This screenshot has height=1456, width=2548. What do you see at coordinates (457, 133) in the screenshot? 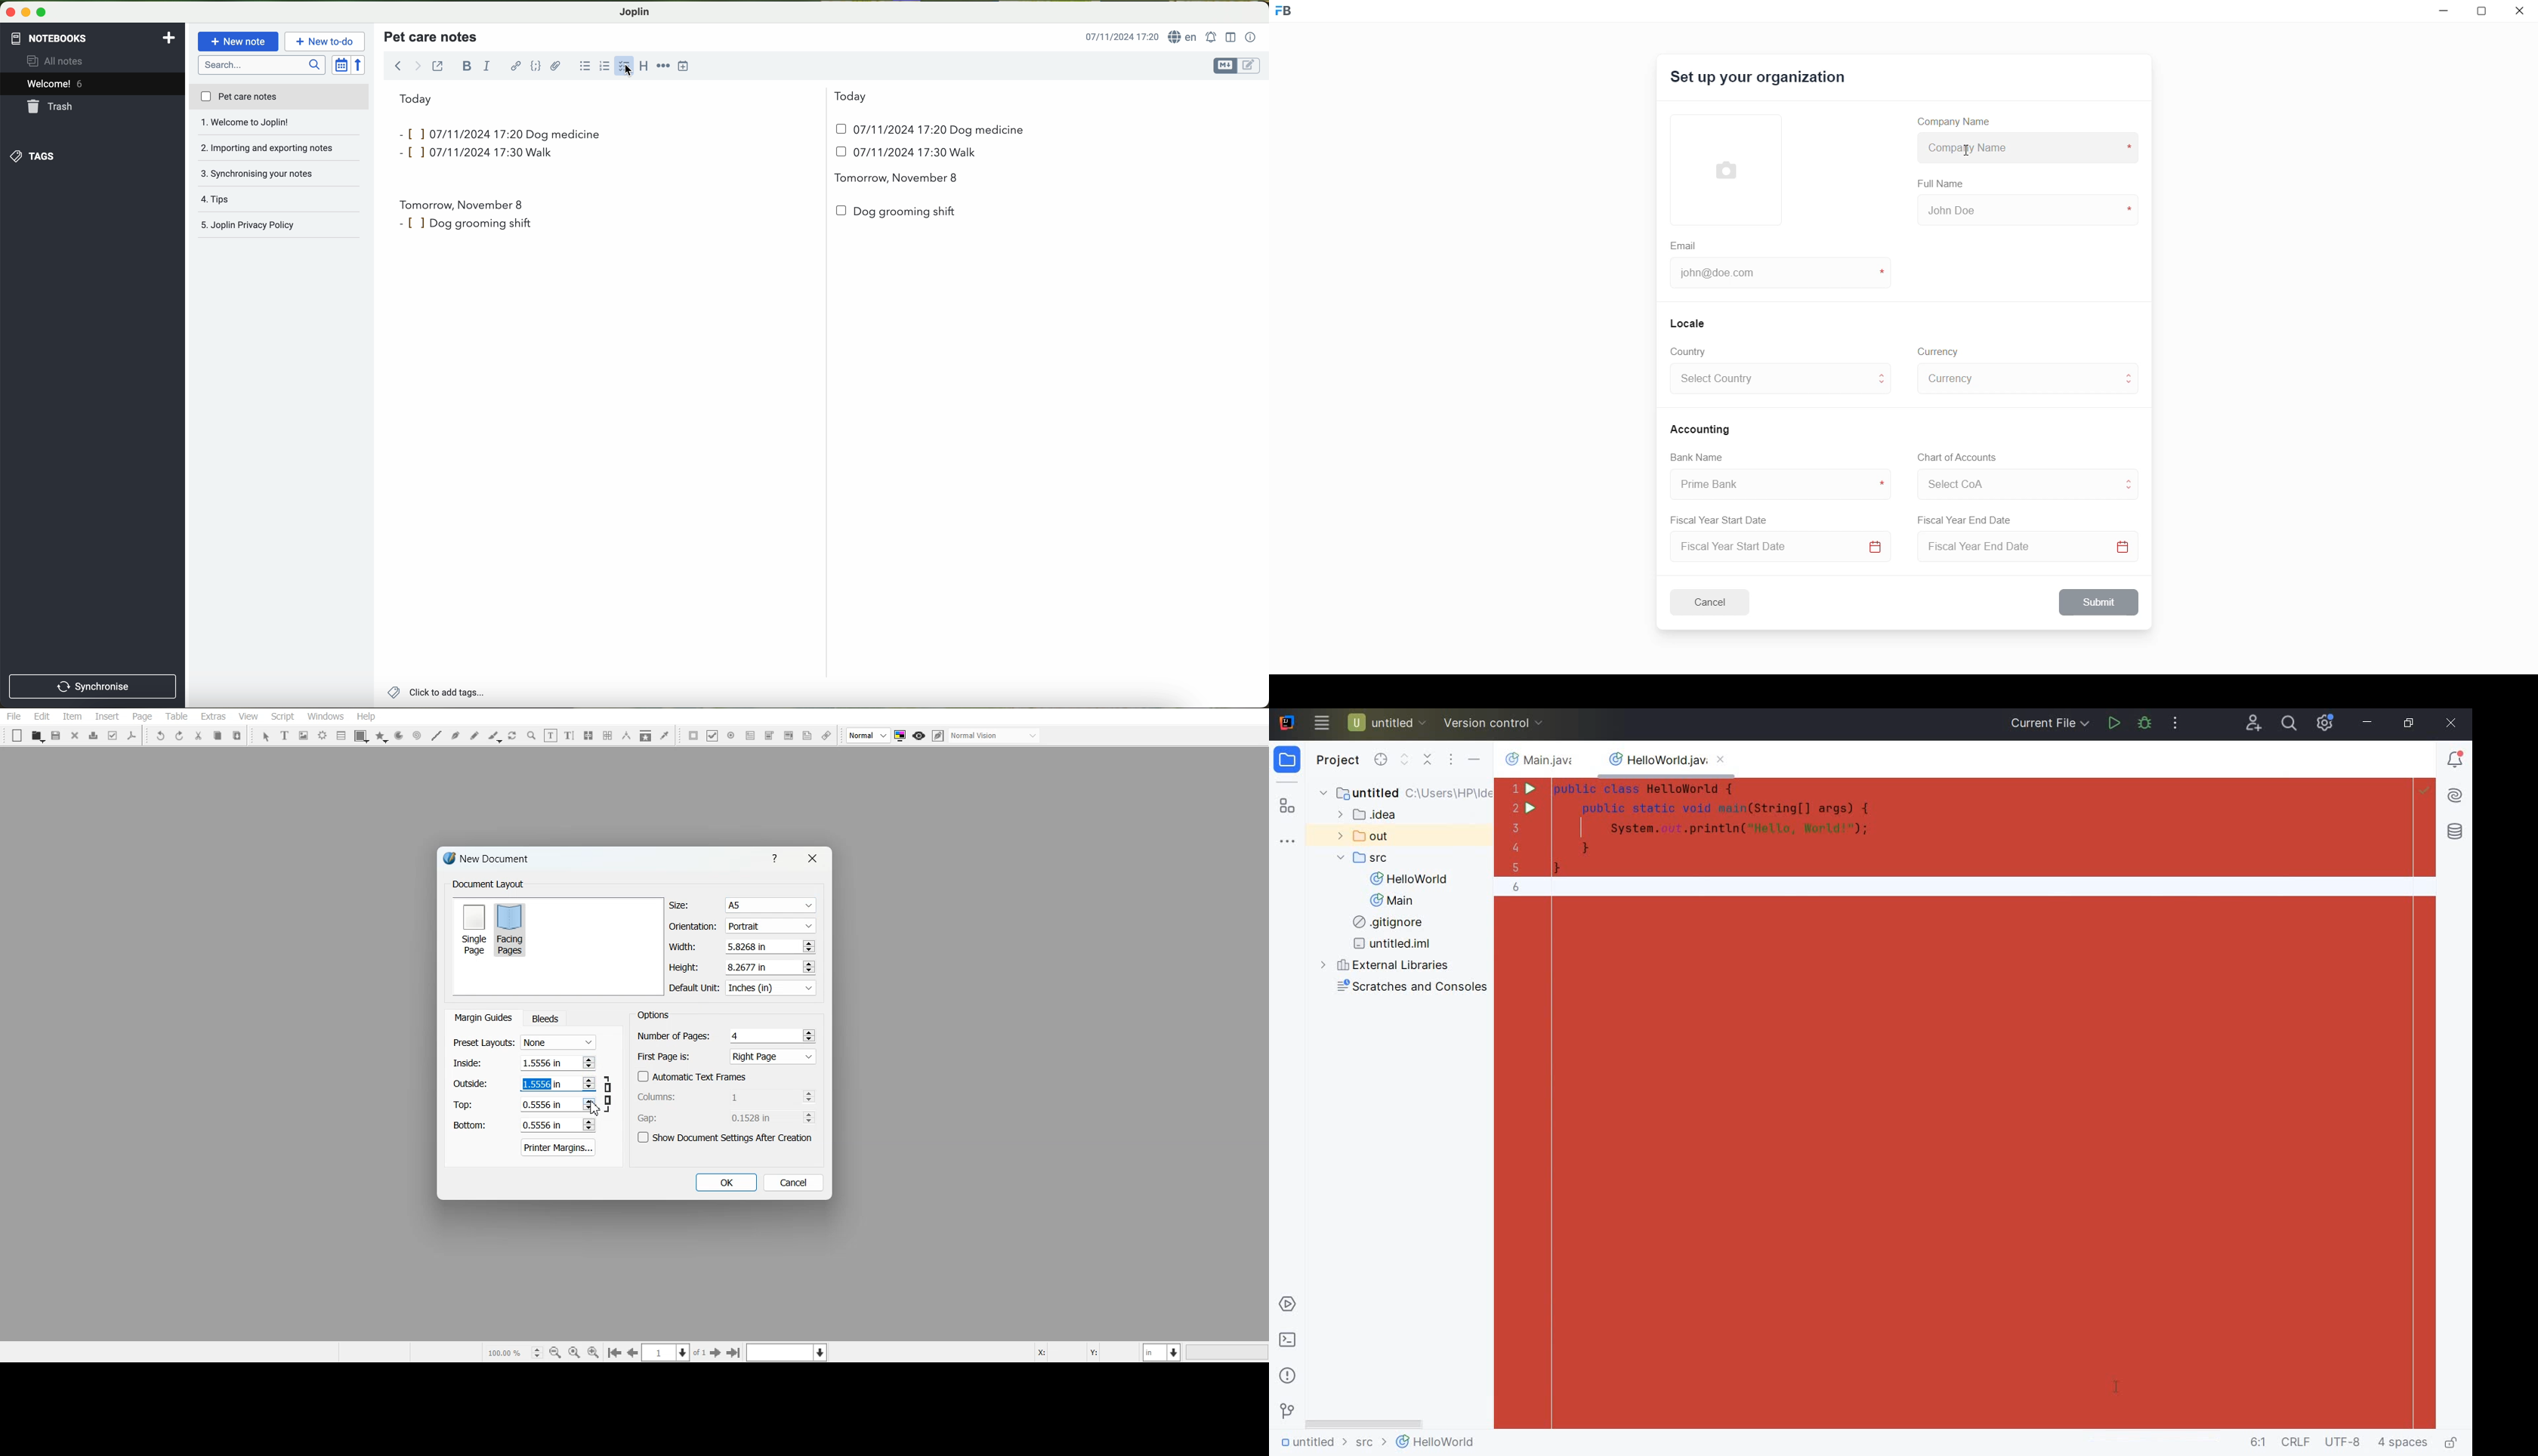
I see `inputs` at bounding box center [457, 133].